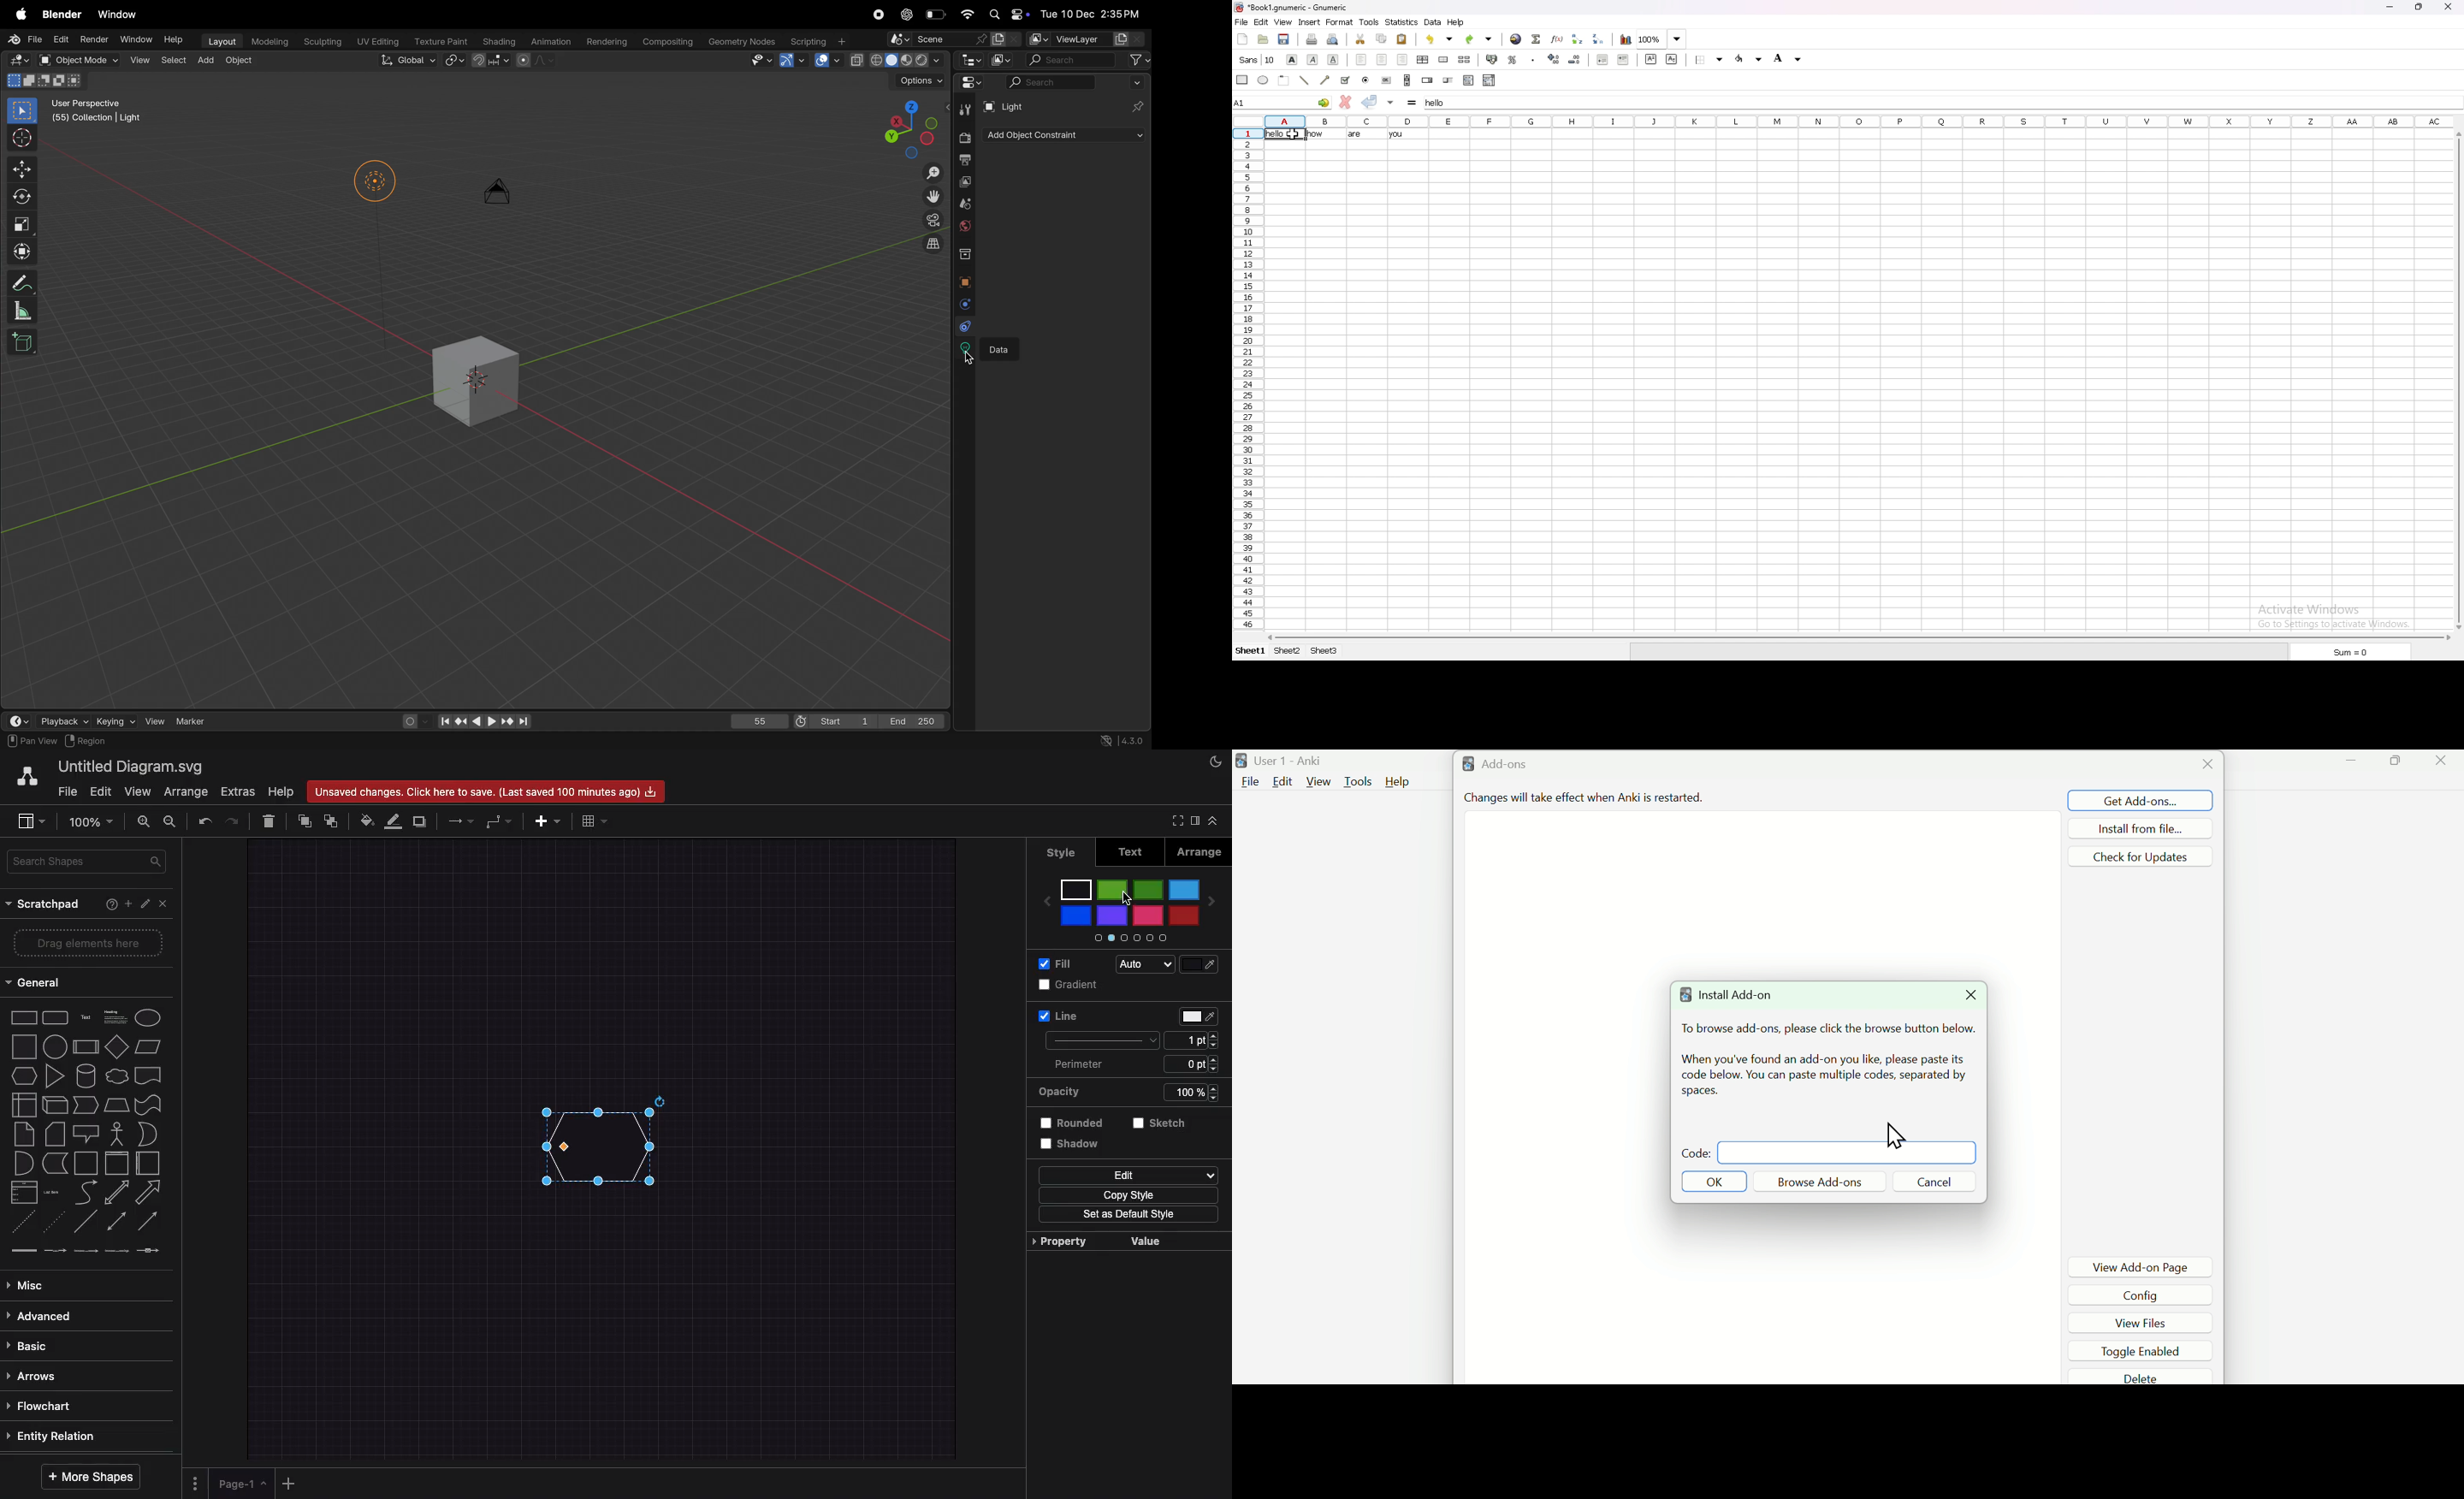  Describe the element at coordinates (1387, 80) in the screenshot. I see `button` at that location.